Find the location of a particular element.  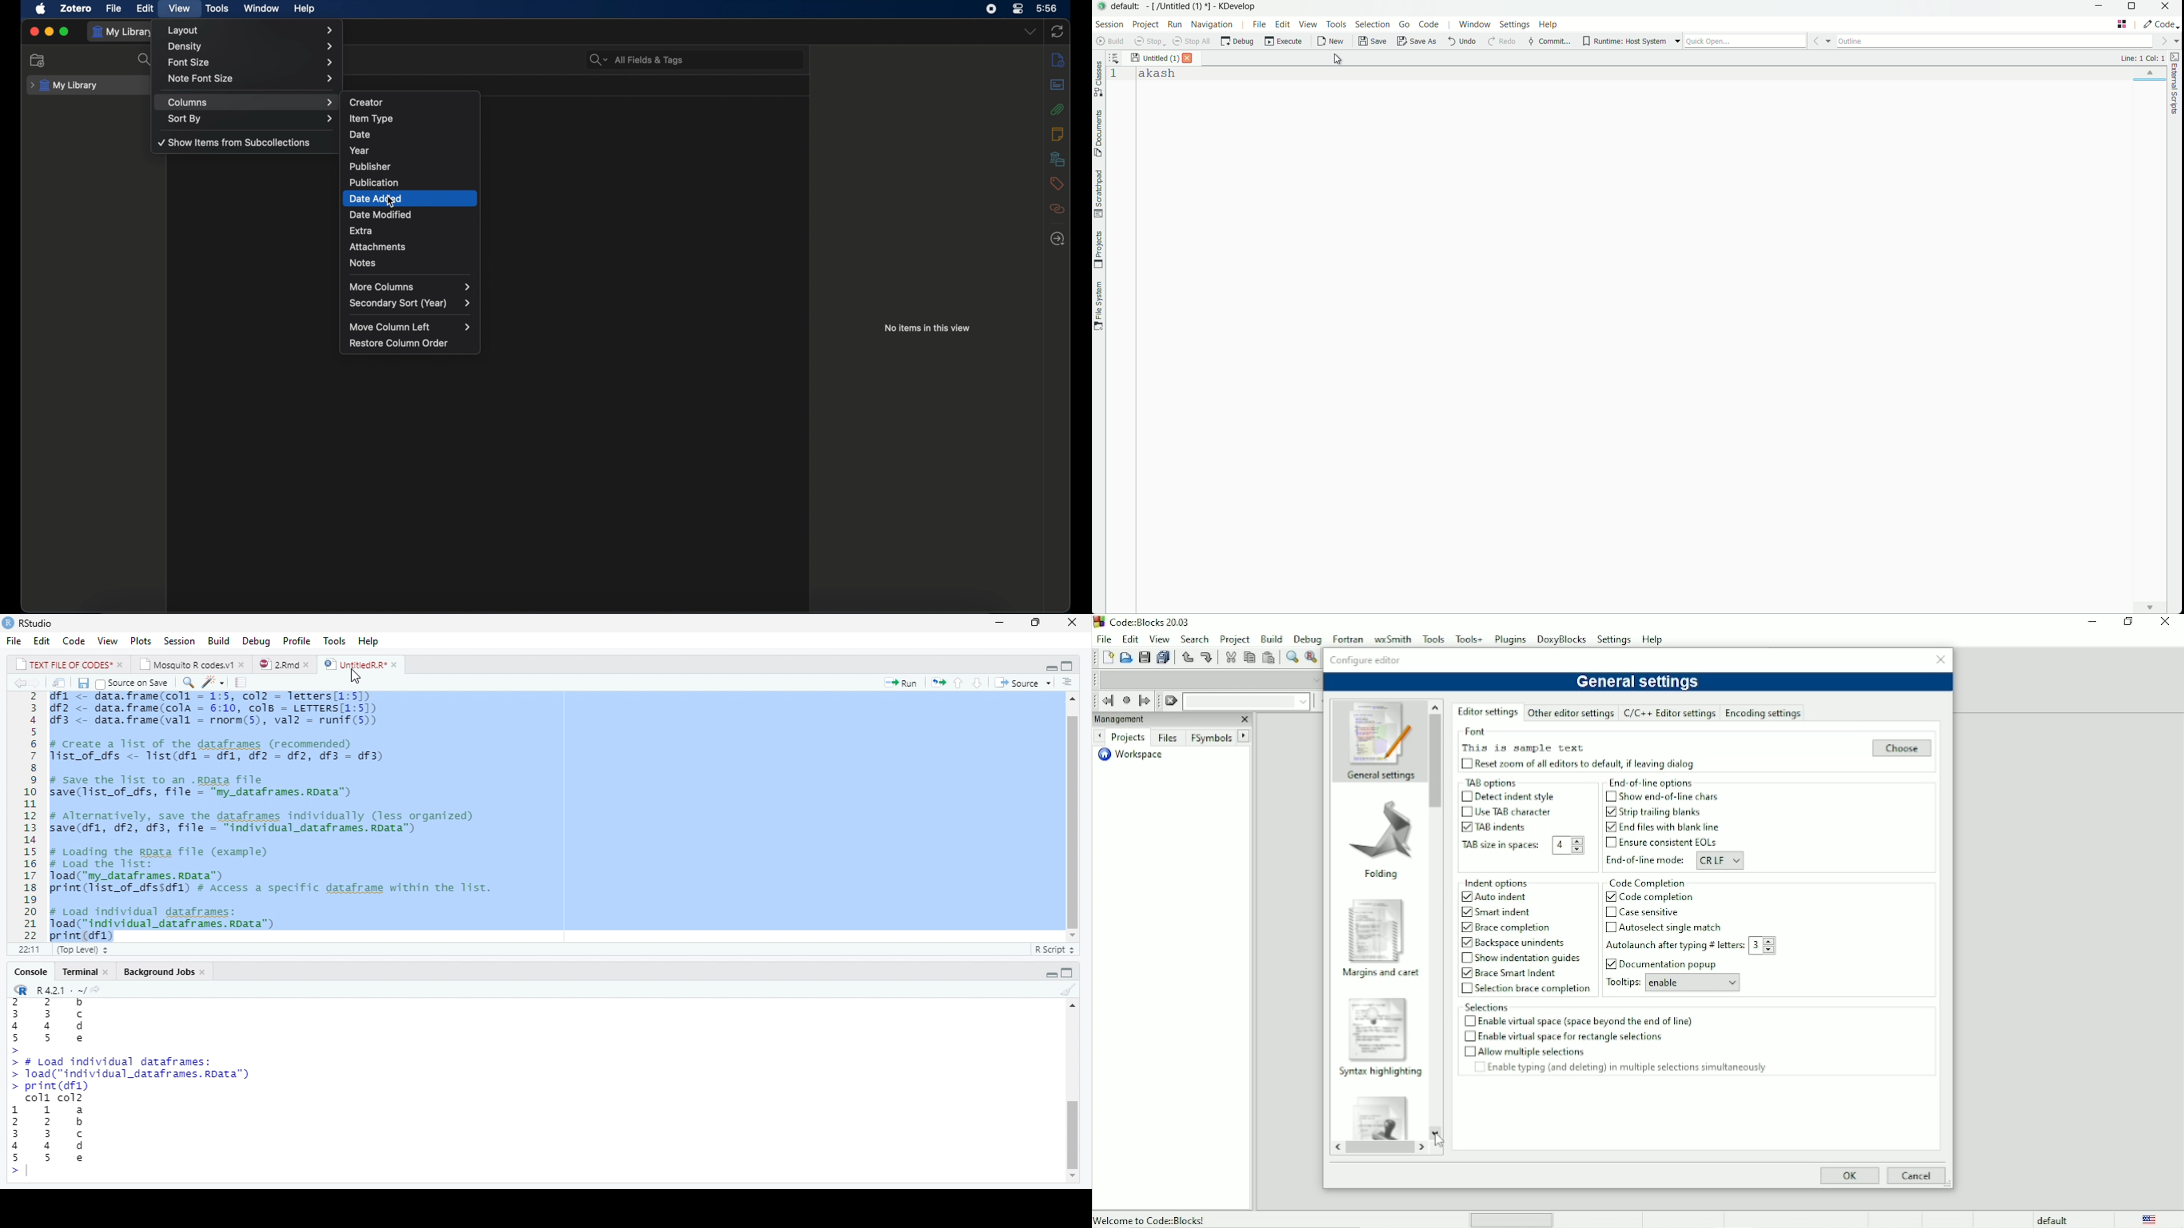

 is located at coordinates (1609, 895).